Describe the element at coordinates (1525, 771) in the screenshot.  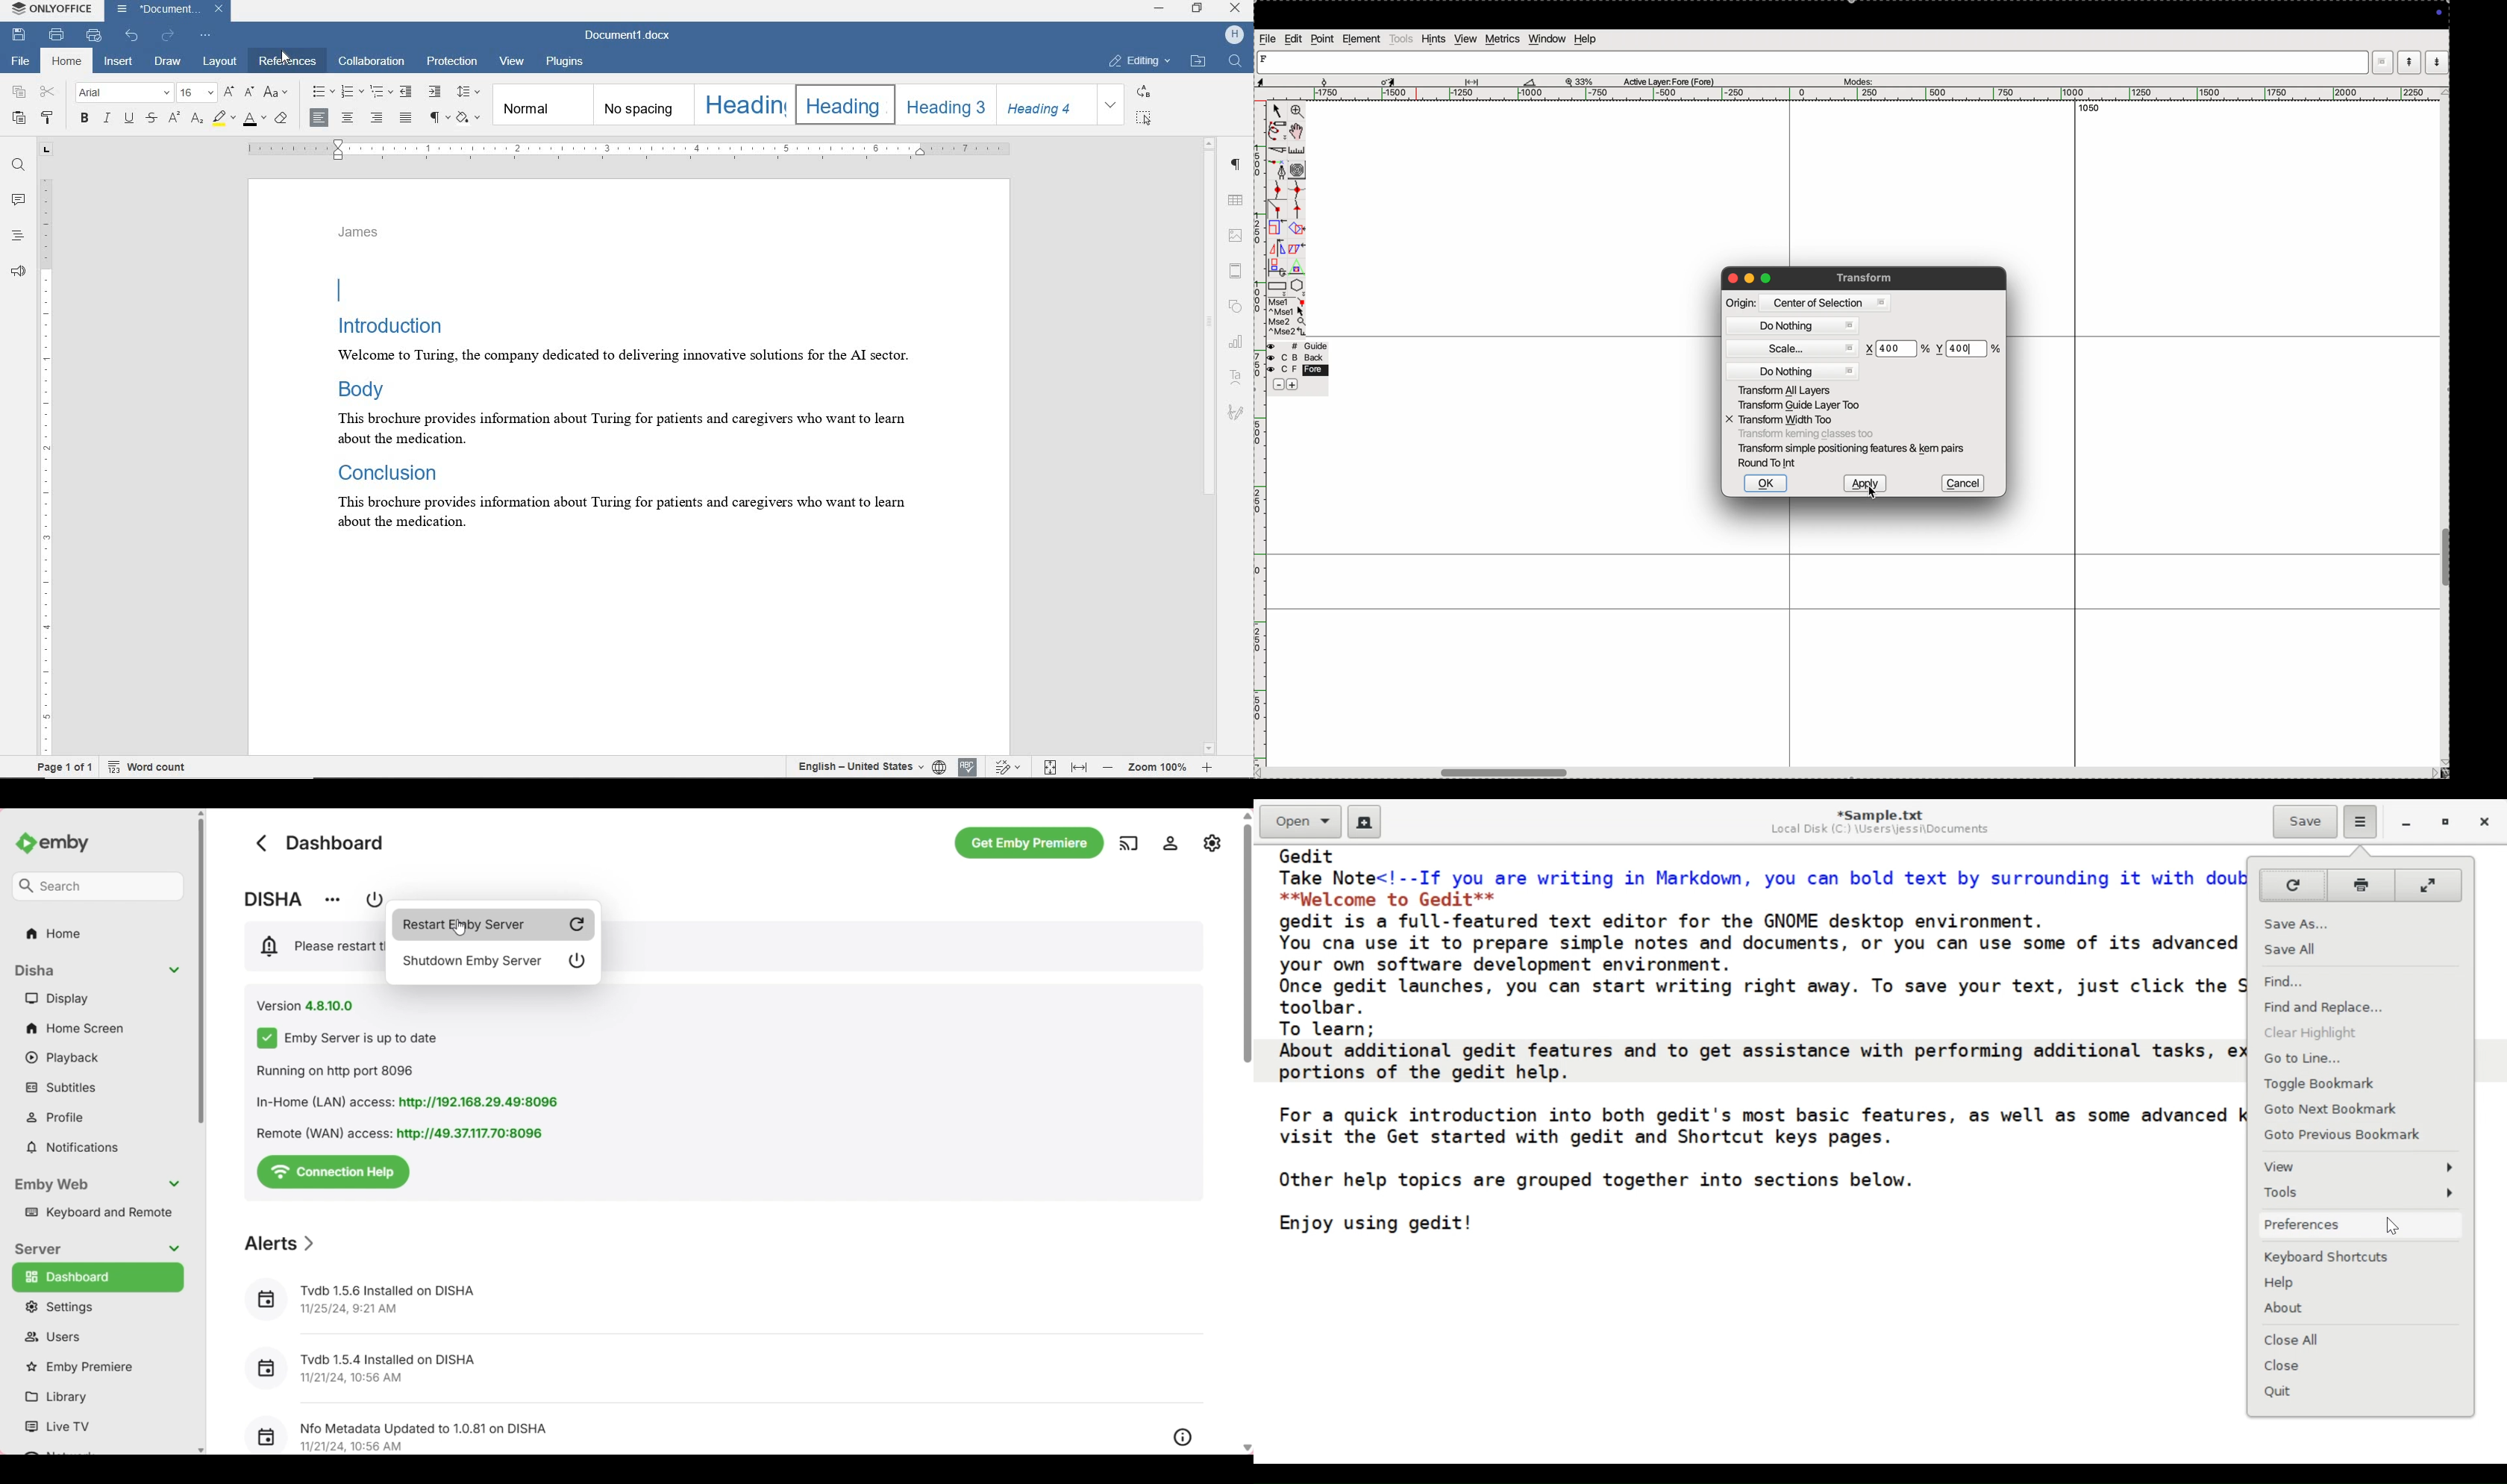
I see `toogle` at that location.